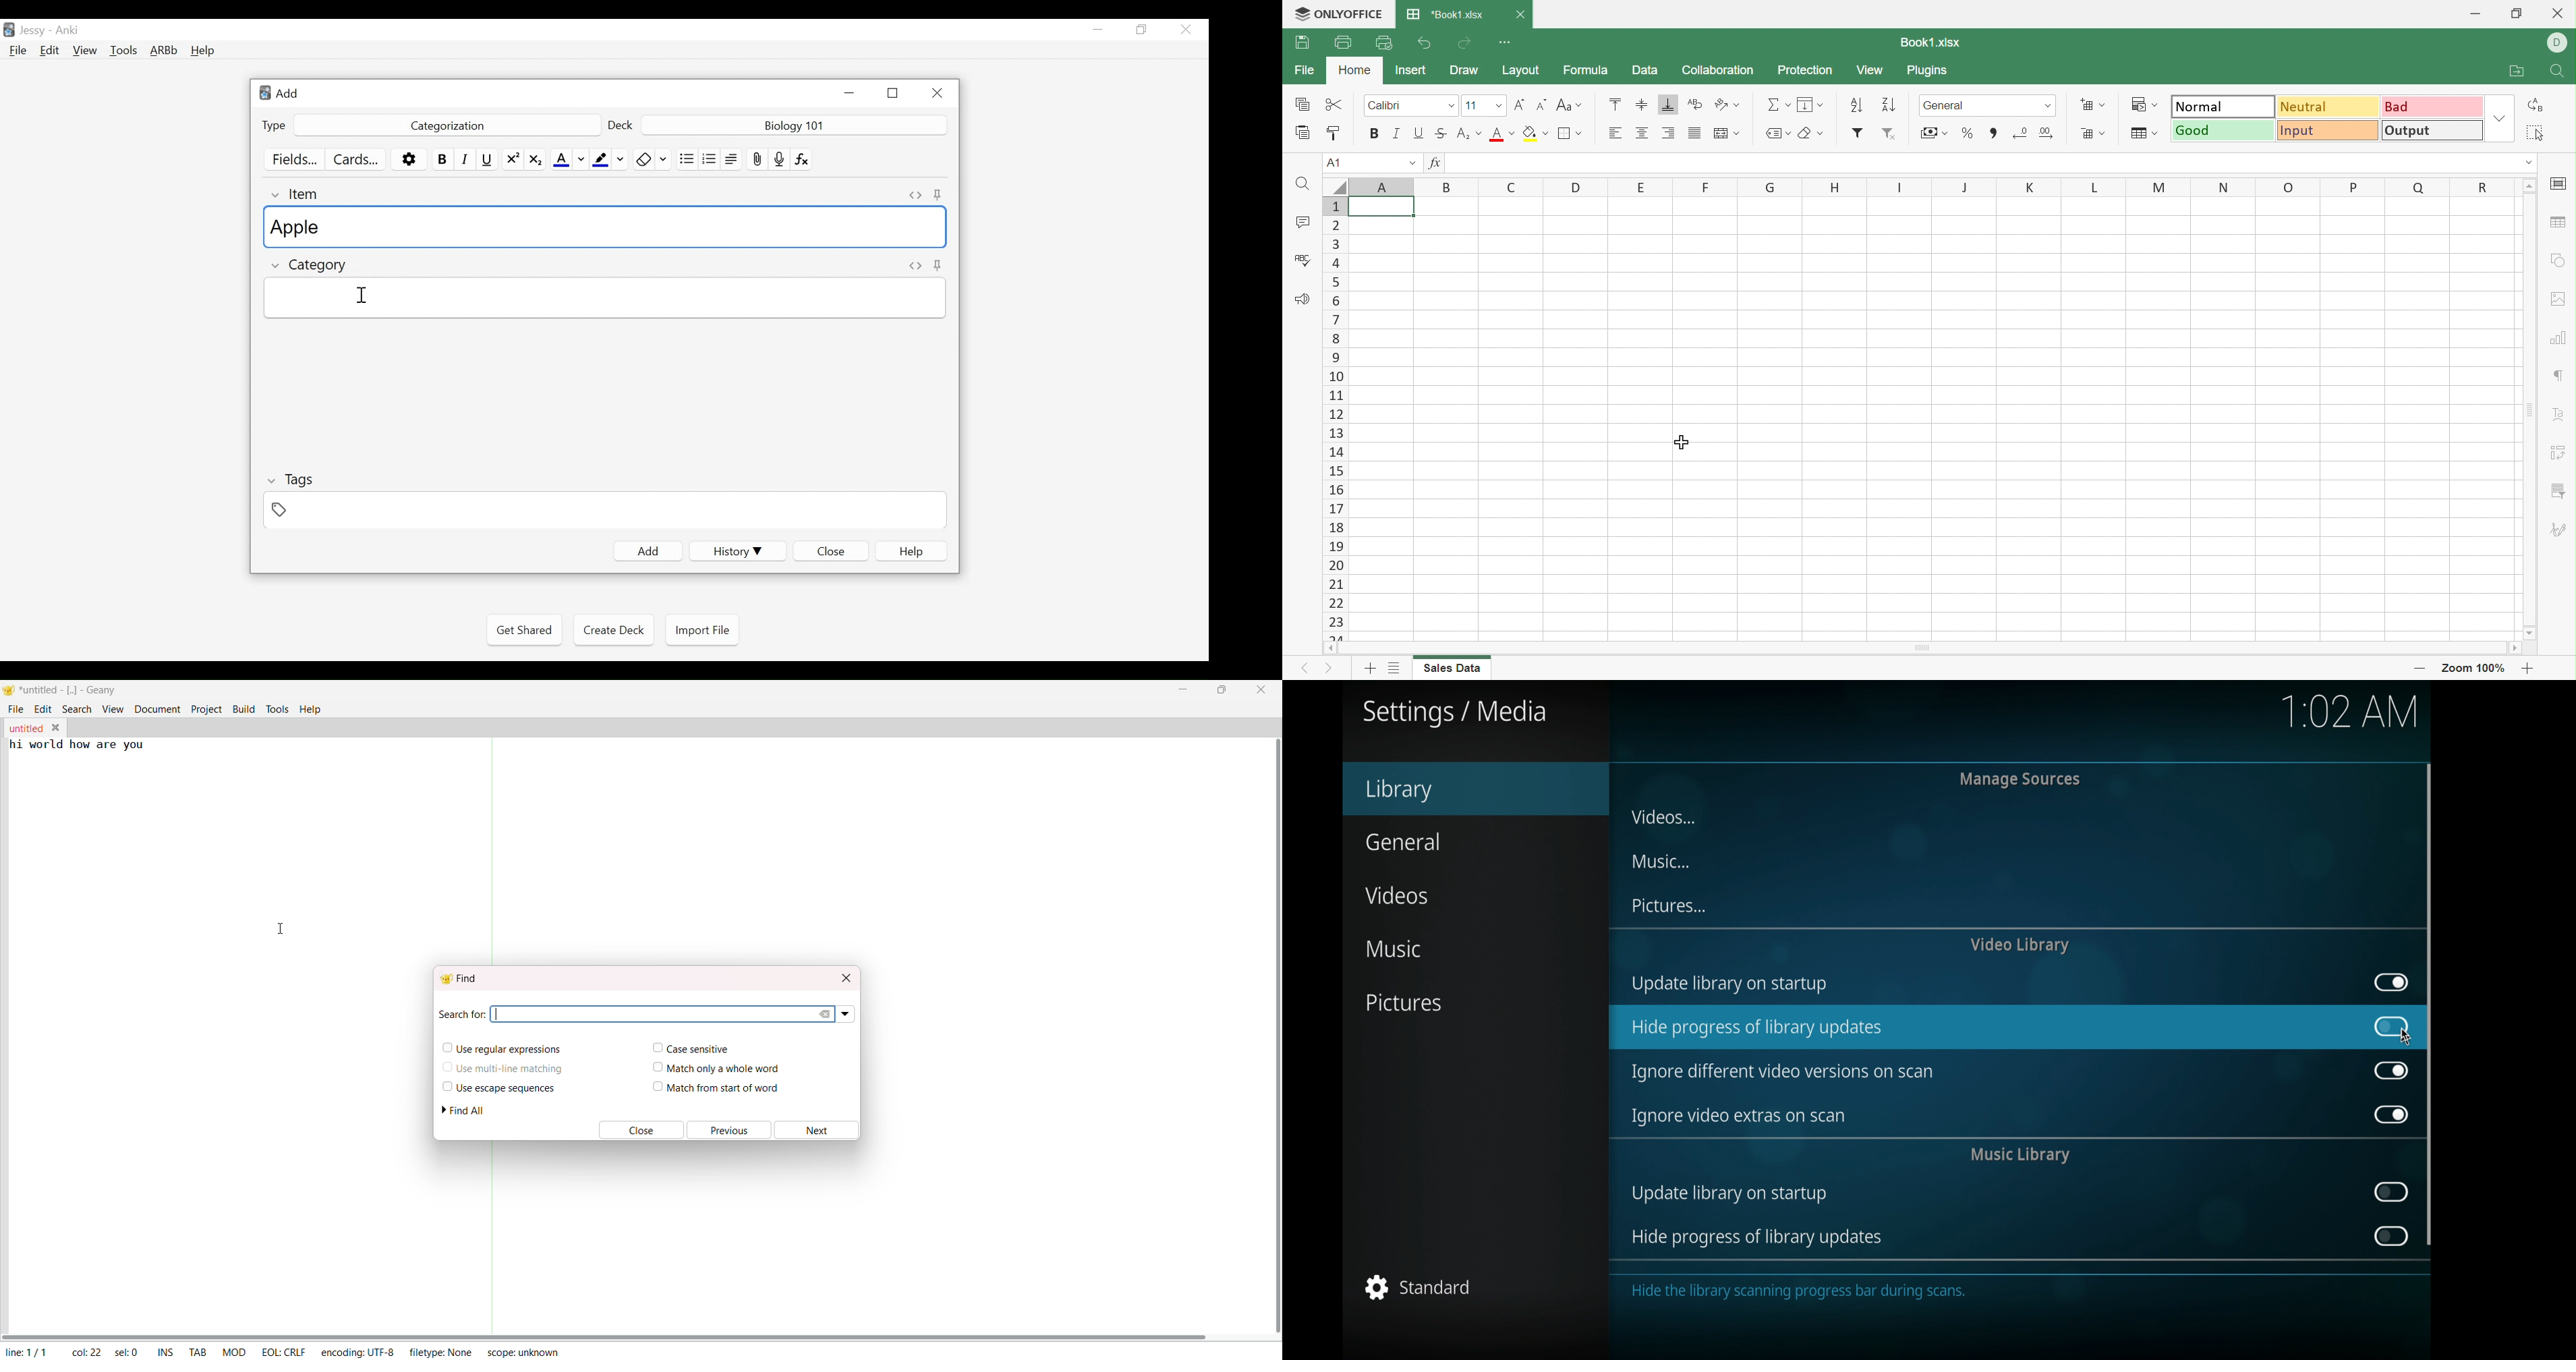 The image size is (2576, 1372). I want to click on Close, so click(935, 93).